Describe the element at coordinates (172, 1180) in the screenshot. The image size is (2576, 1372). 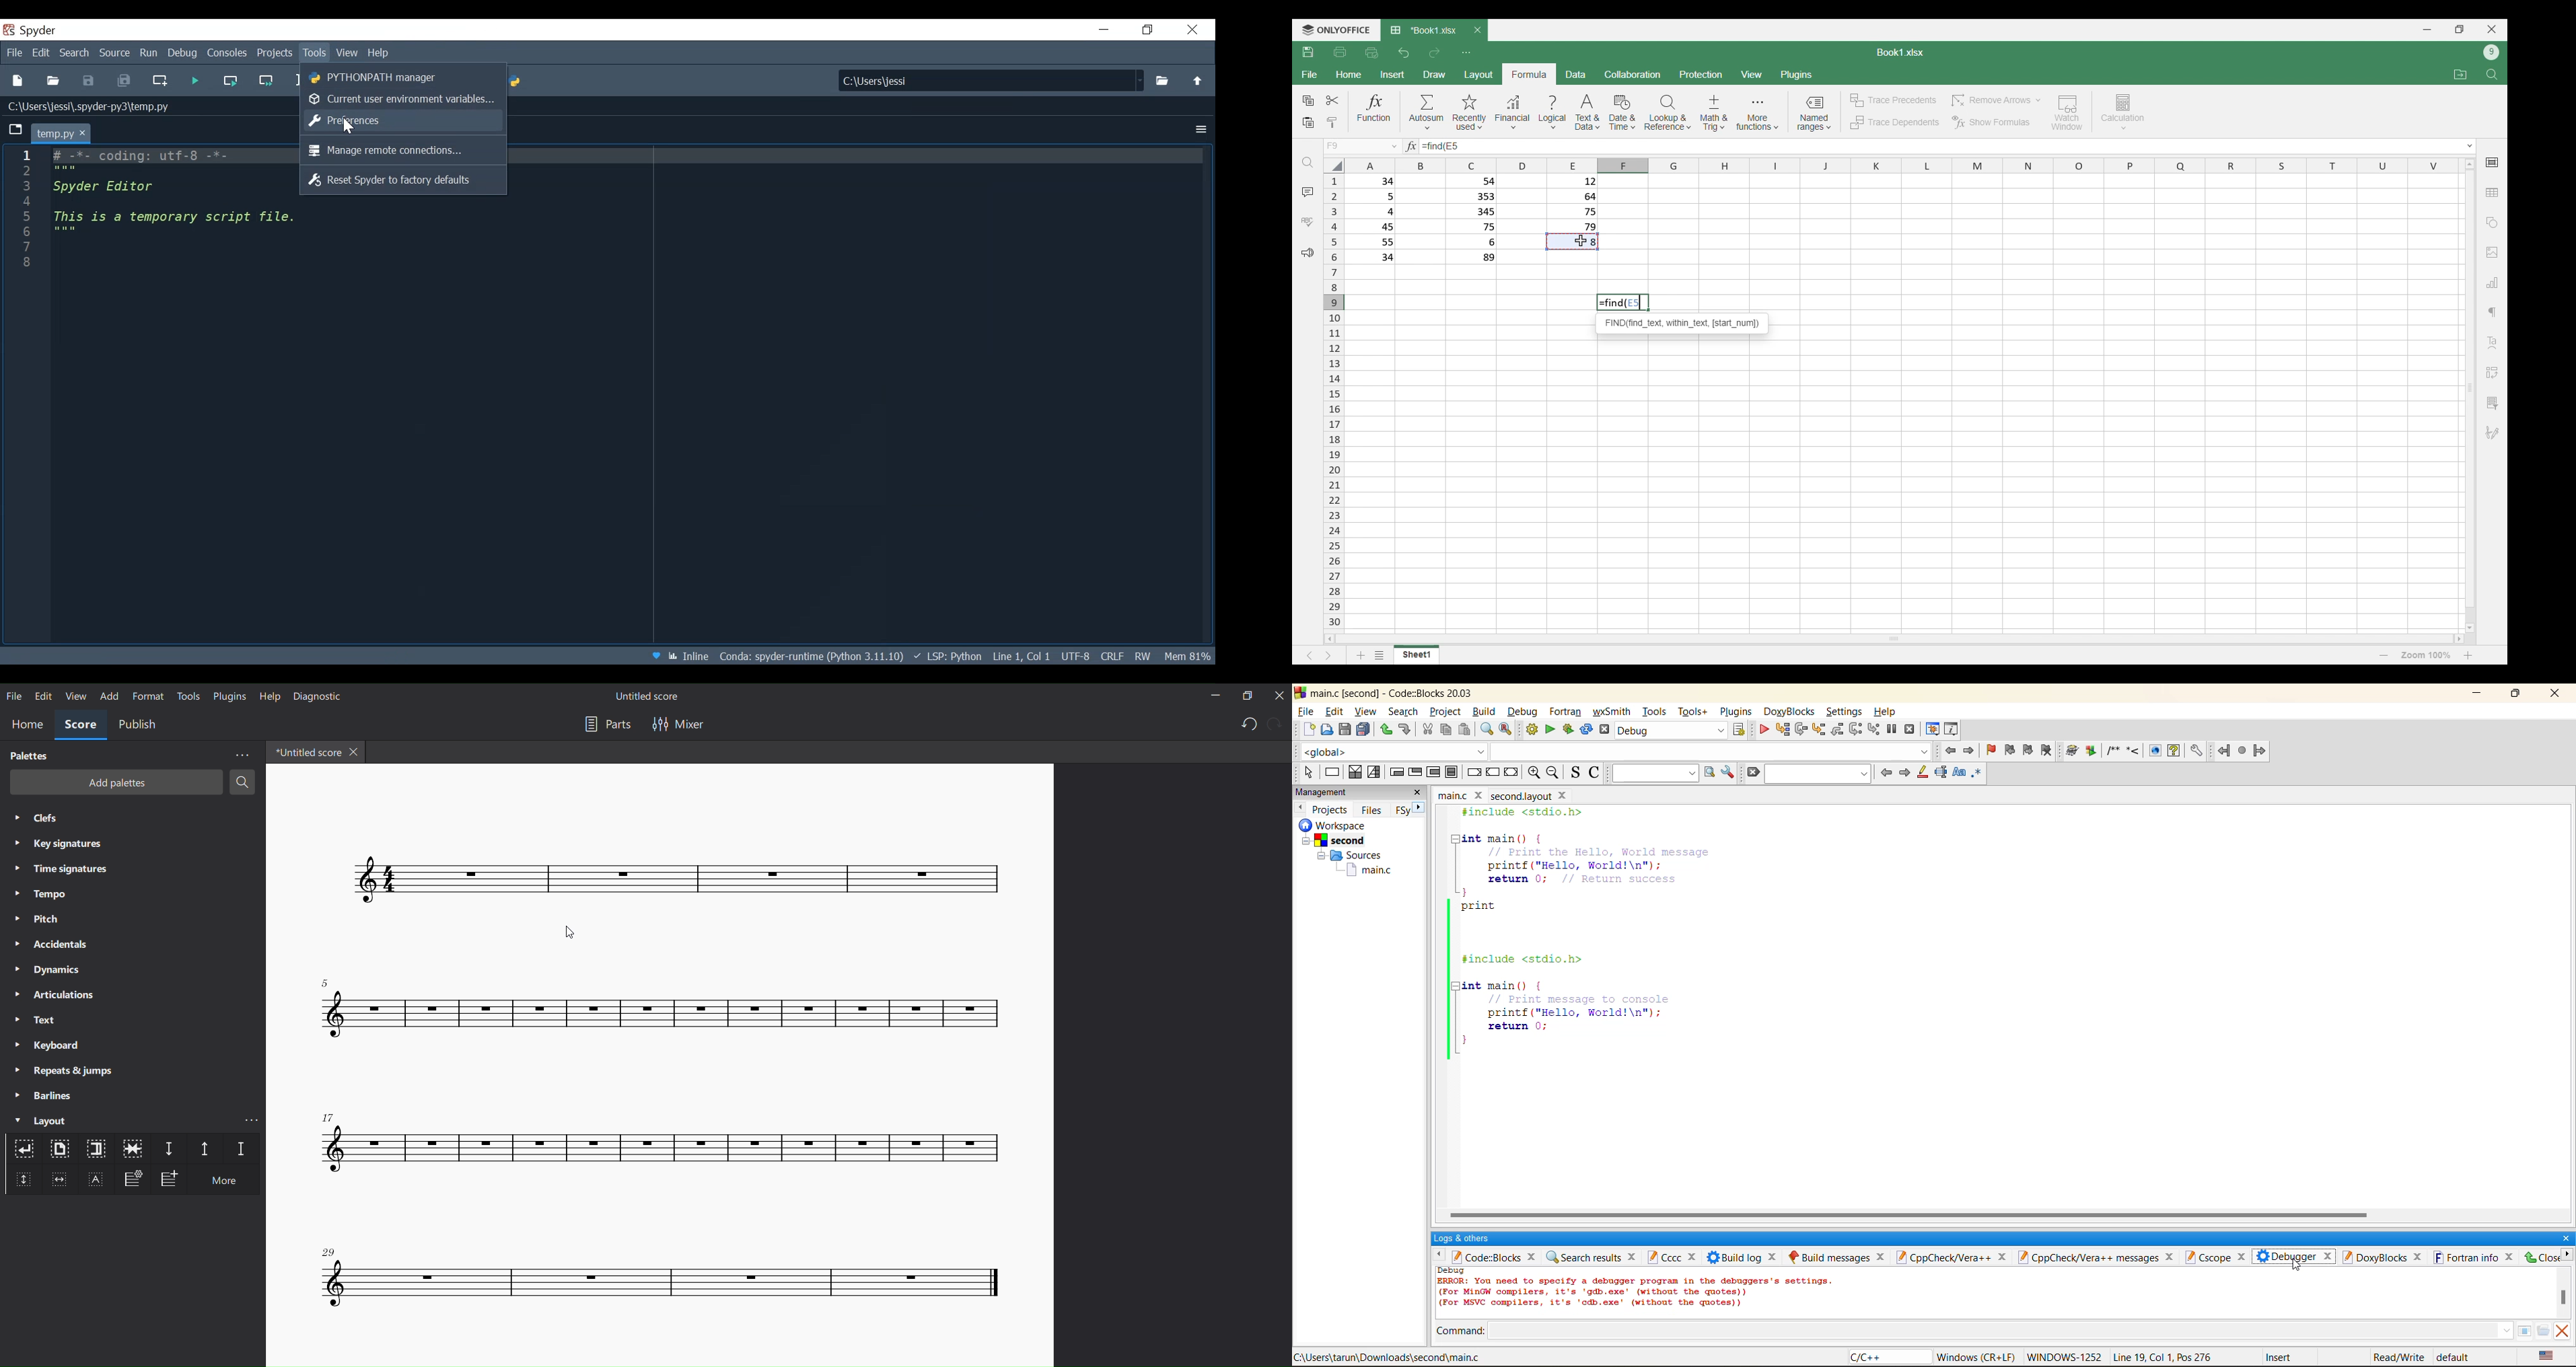
I see `add frame` at that location.